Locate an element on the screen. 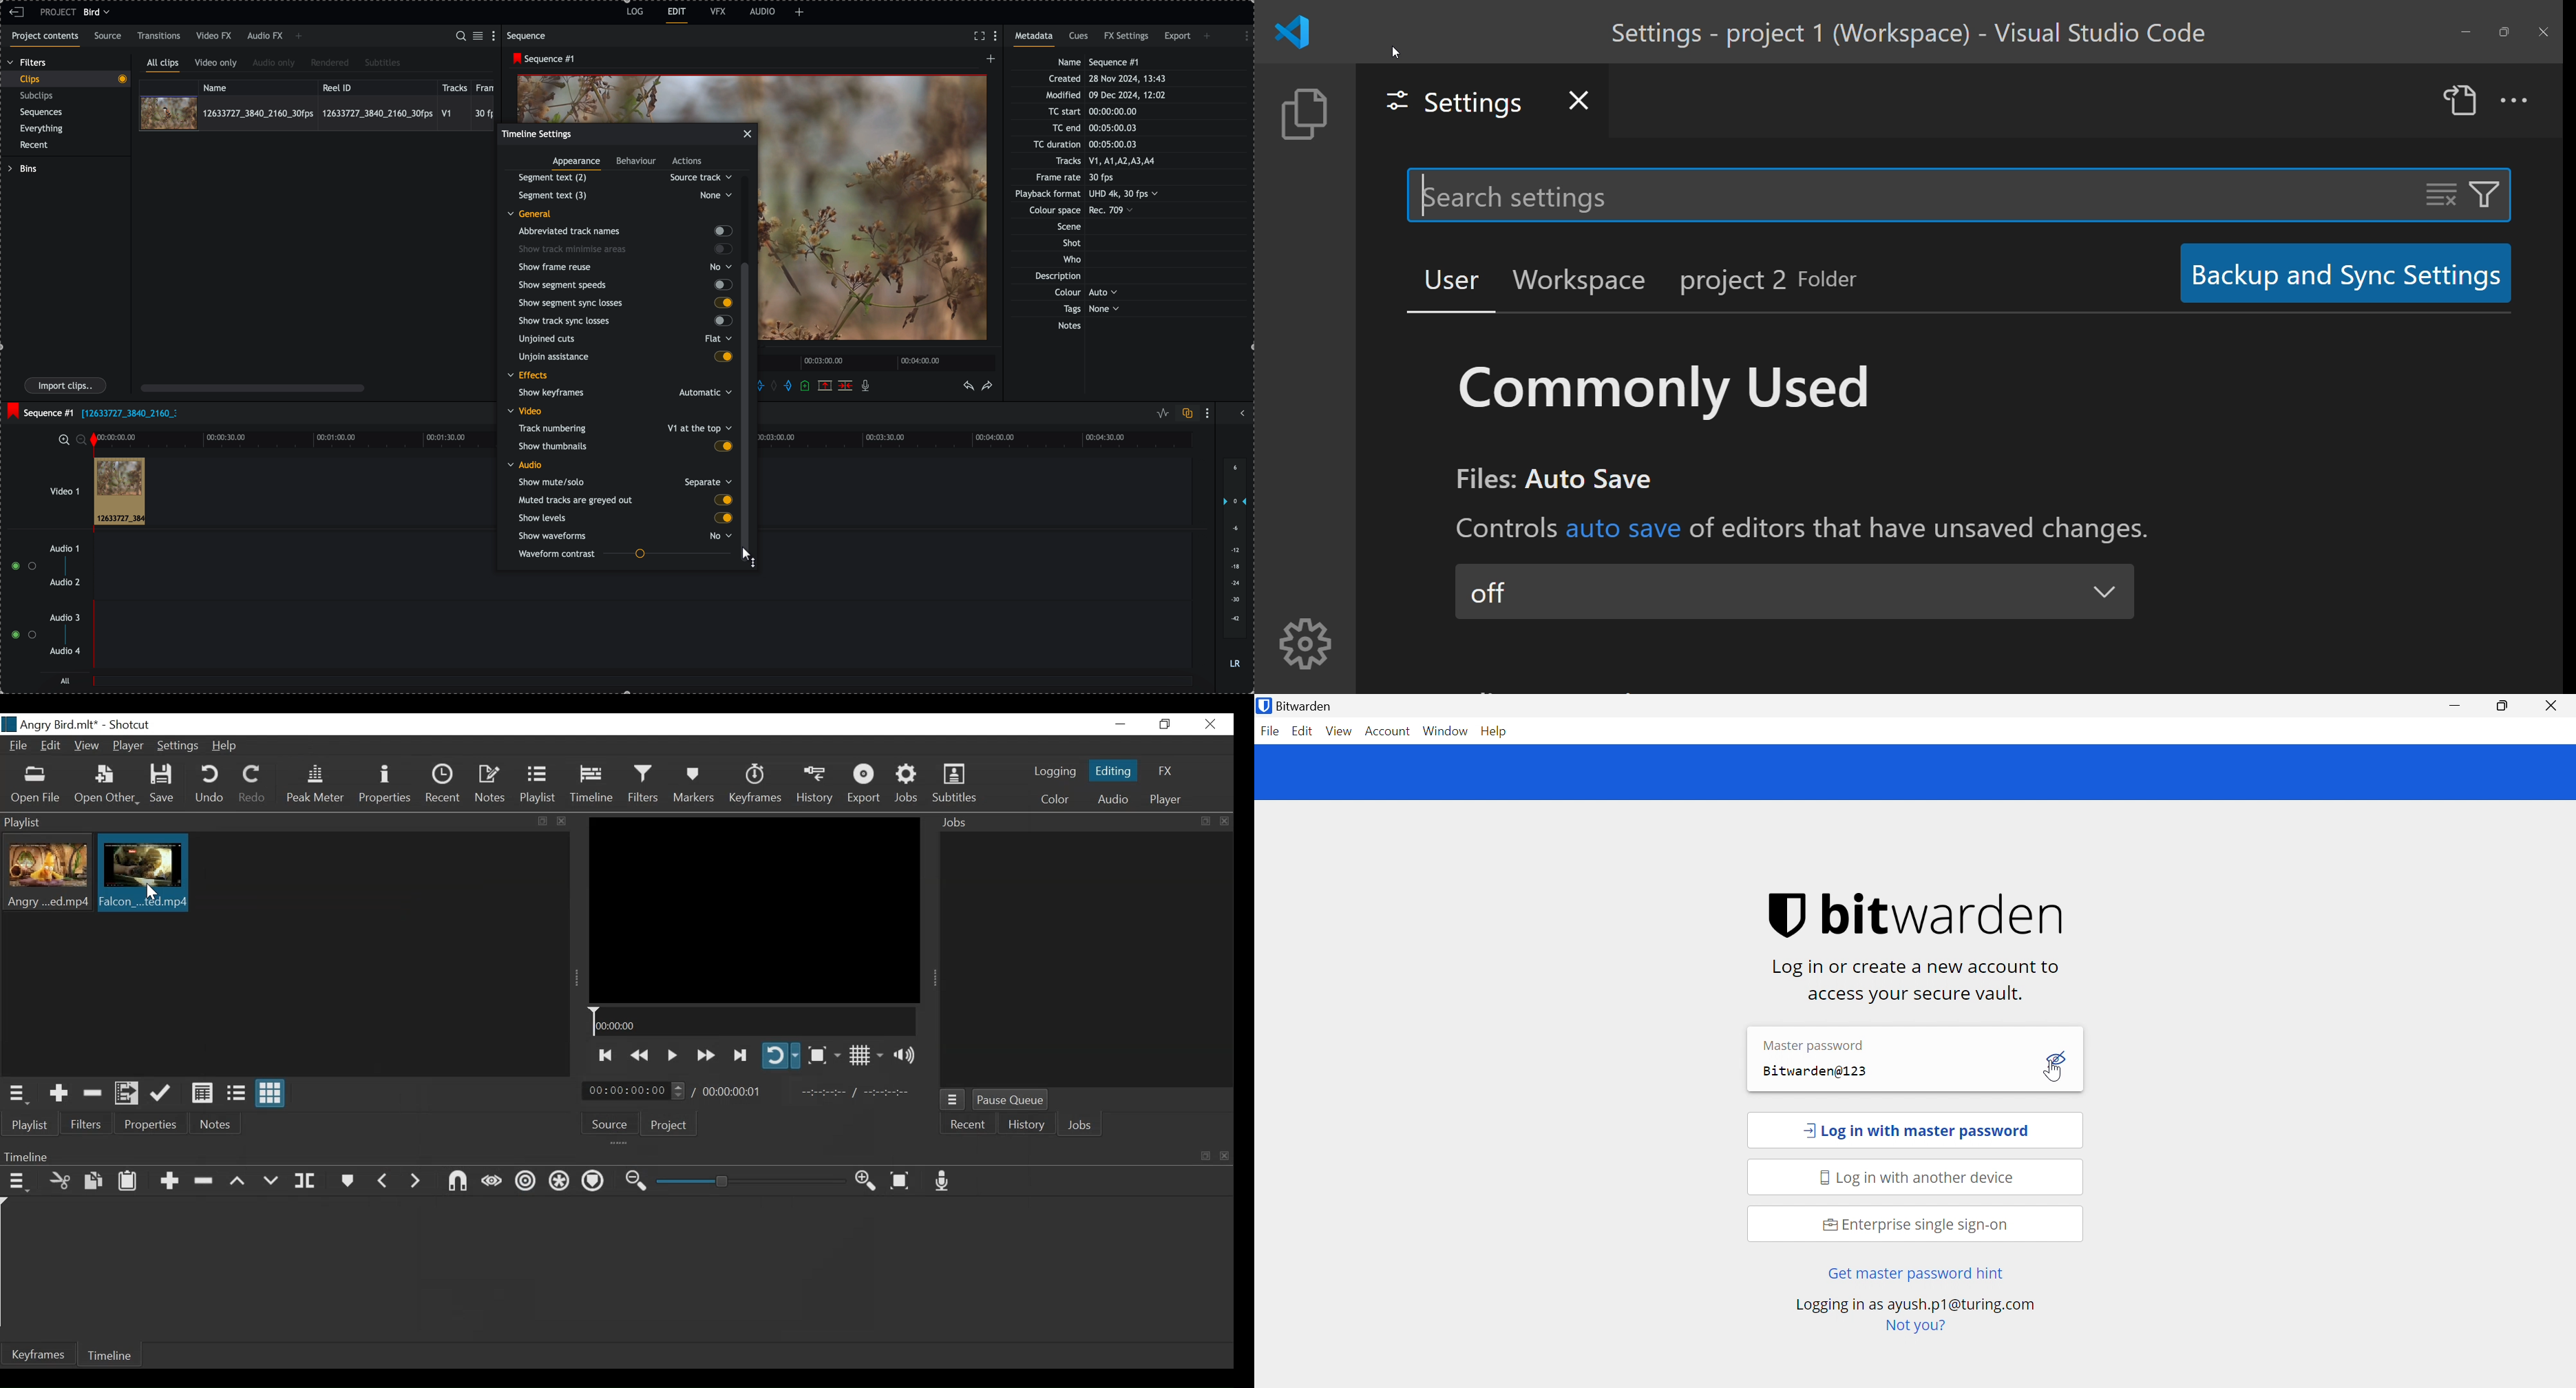 This screenshot has height=1400, width=2576. leave is located at coordinates (16, 13).